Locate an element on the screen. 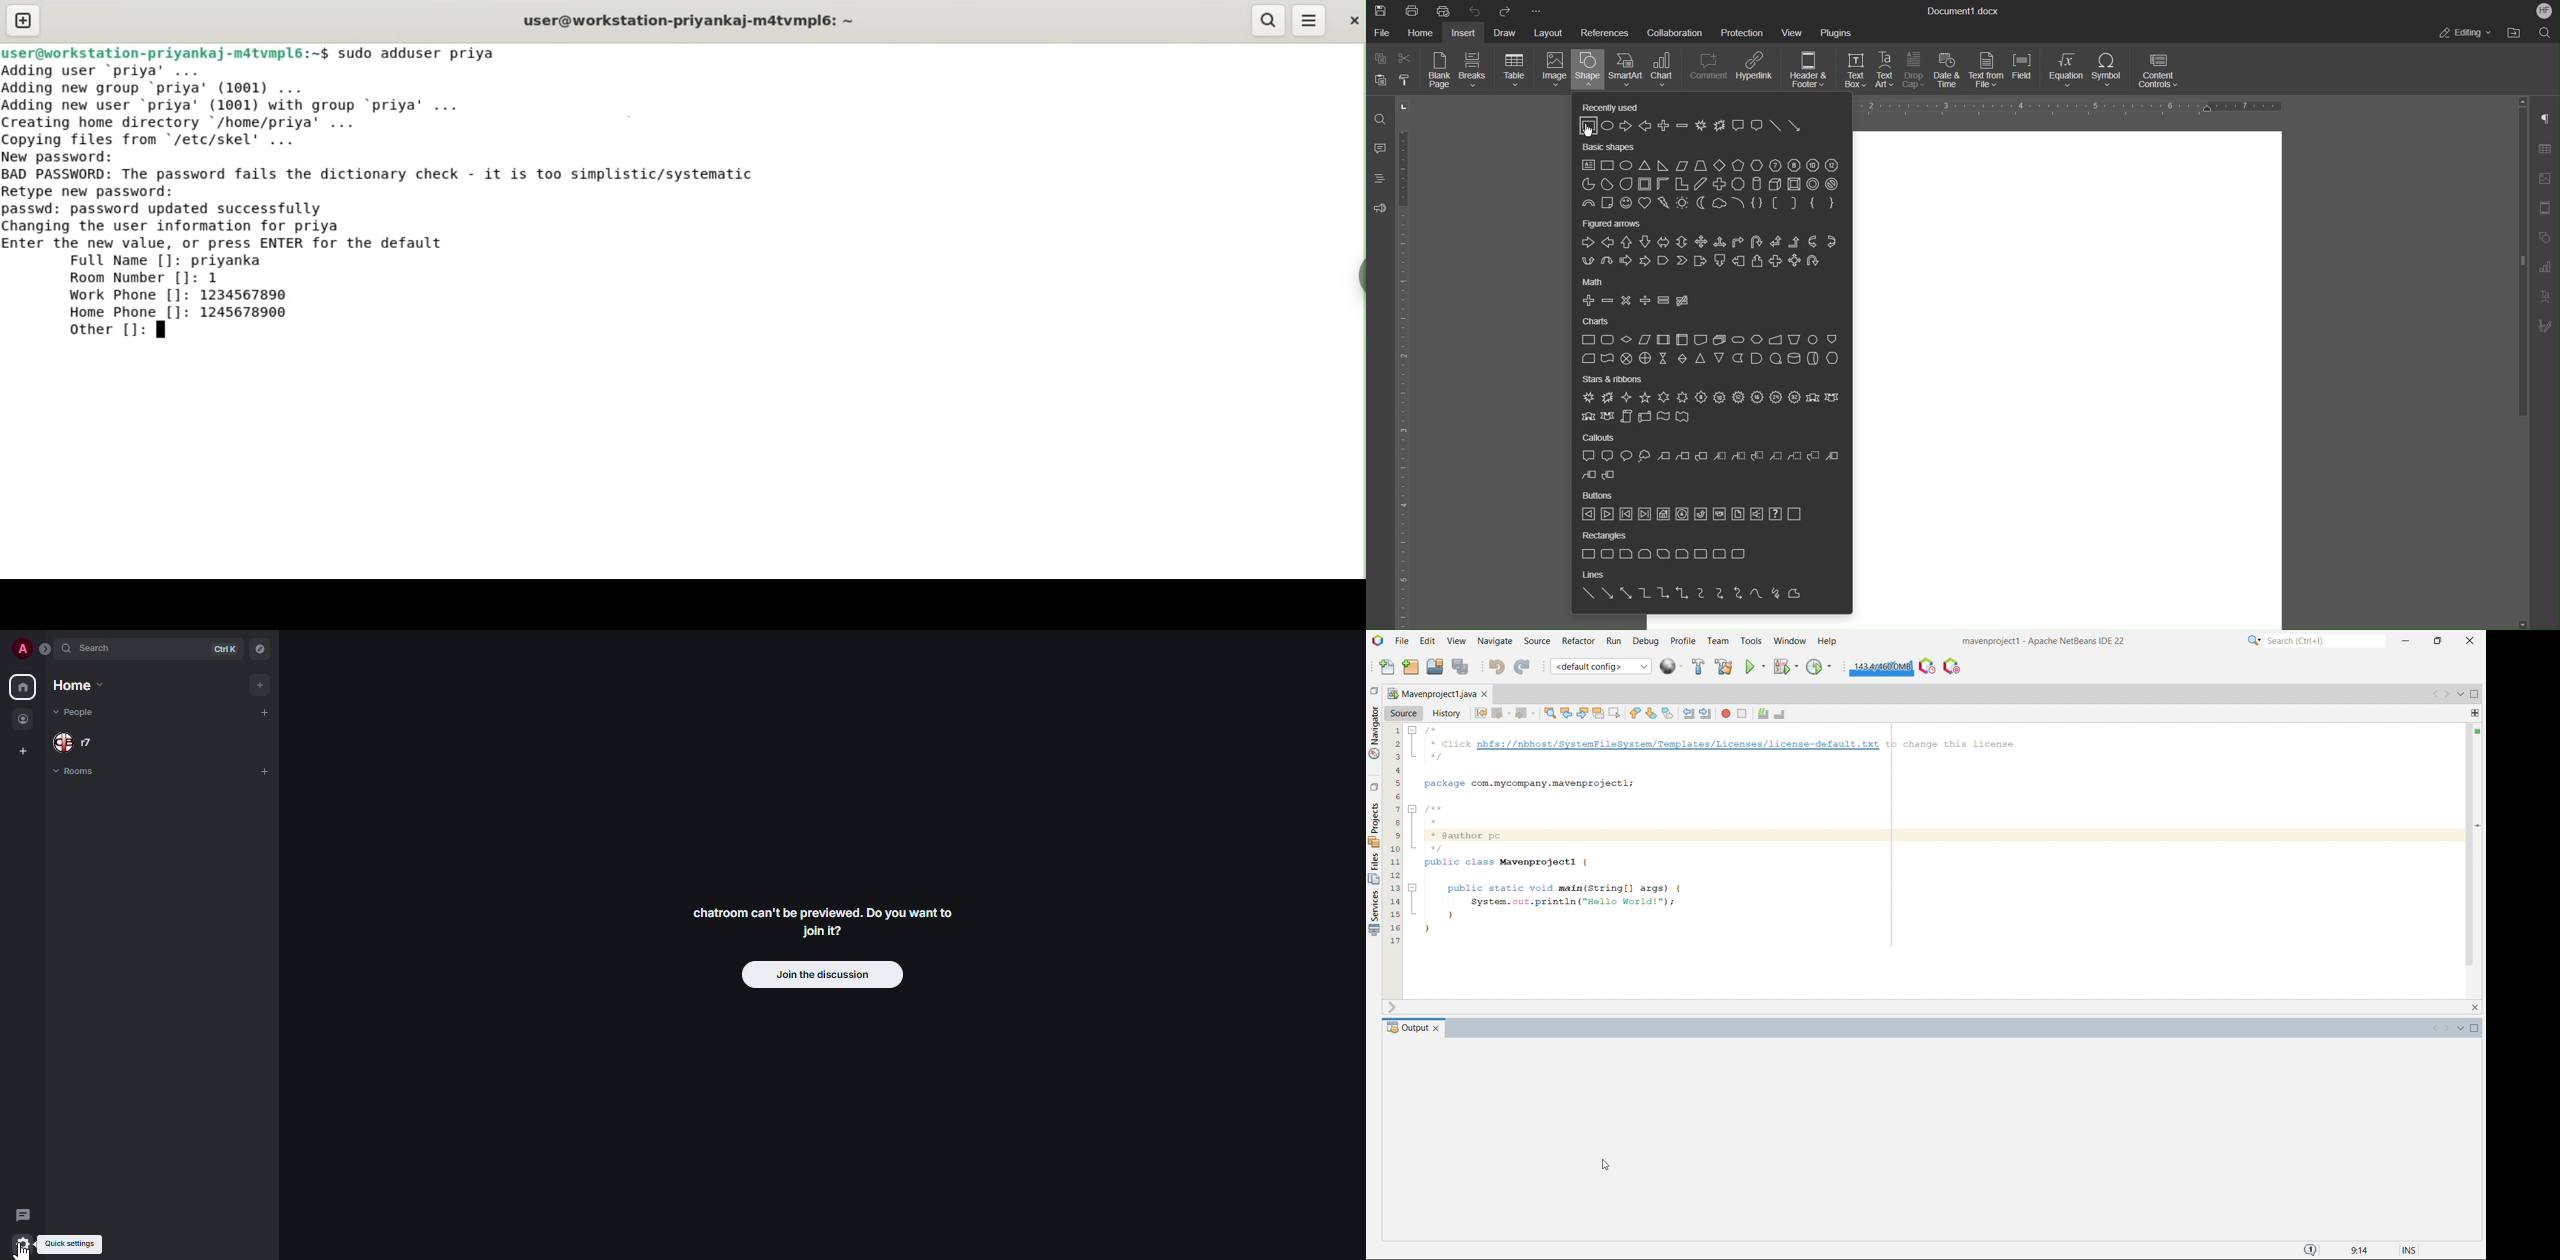 The image size is (2576, 1260). Drop Cap is located at coordinates (1915, 72).